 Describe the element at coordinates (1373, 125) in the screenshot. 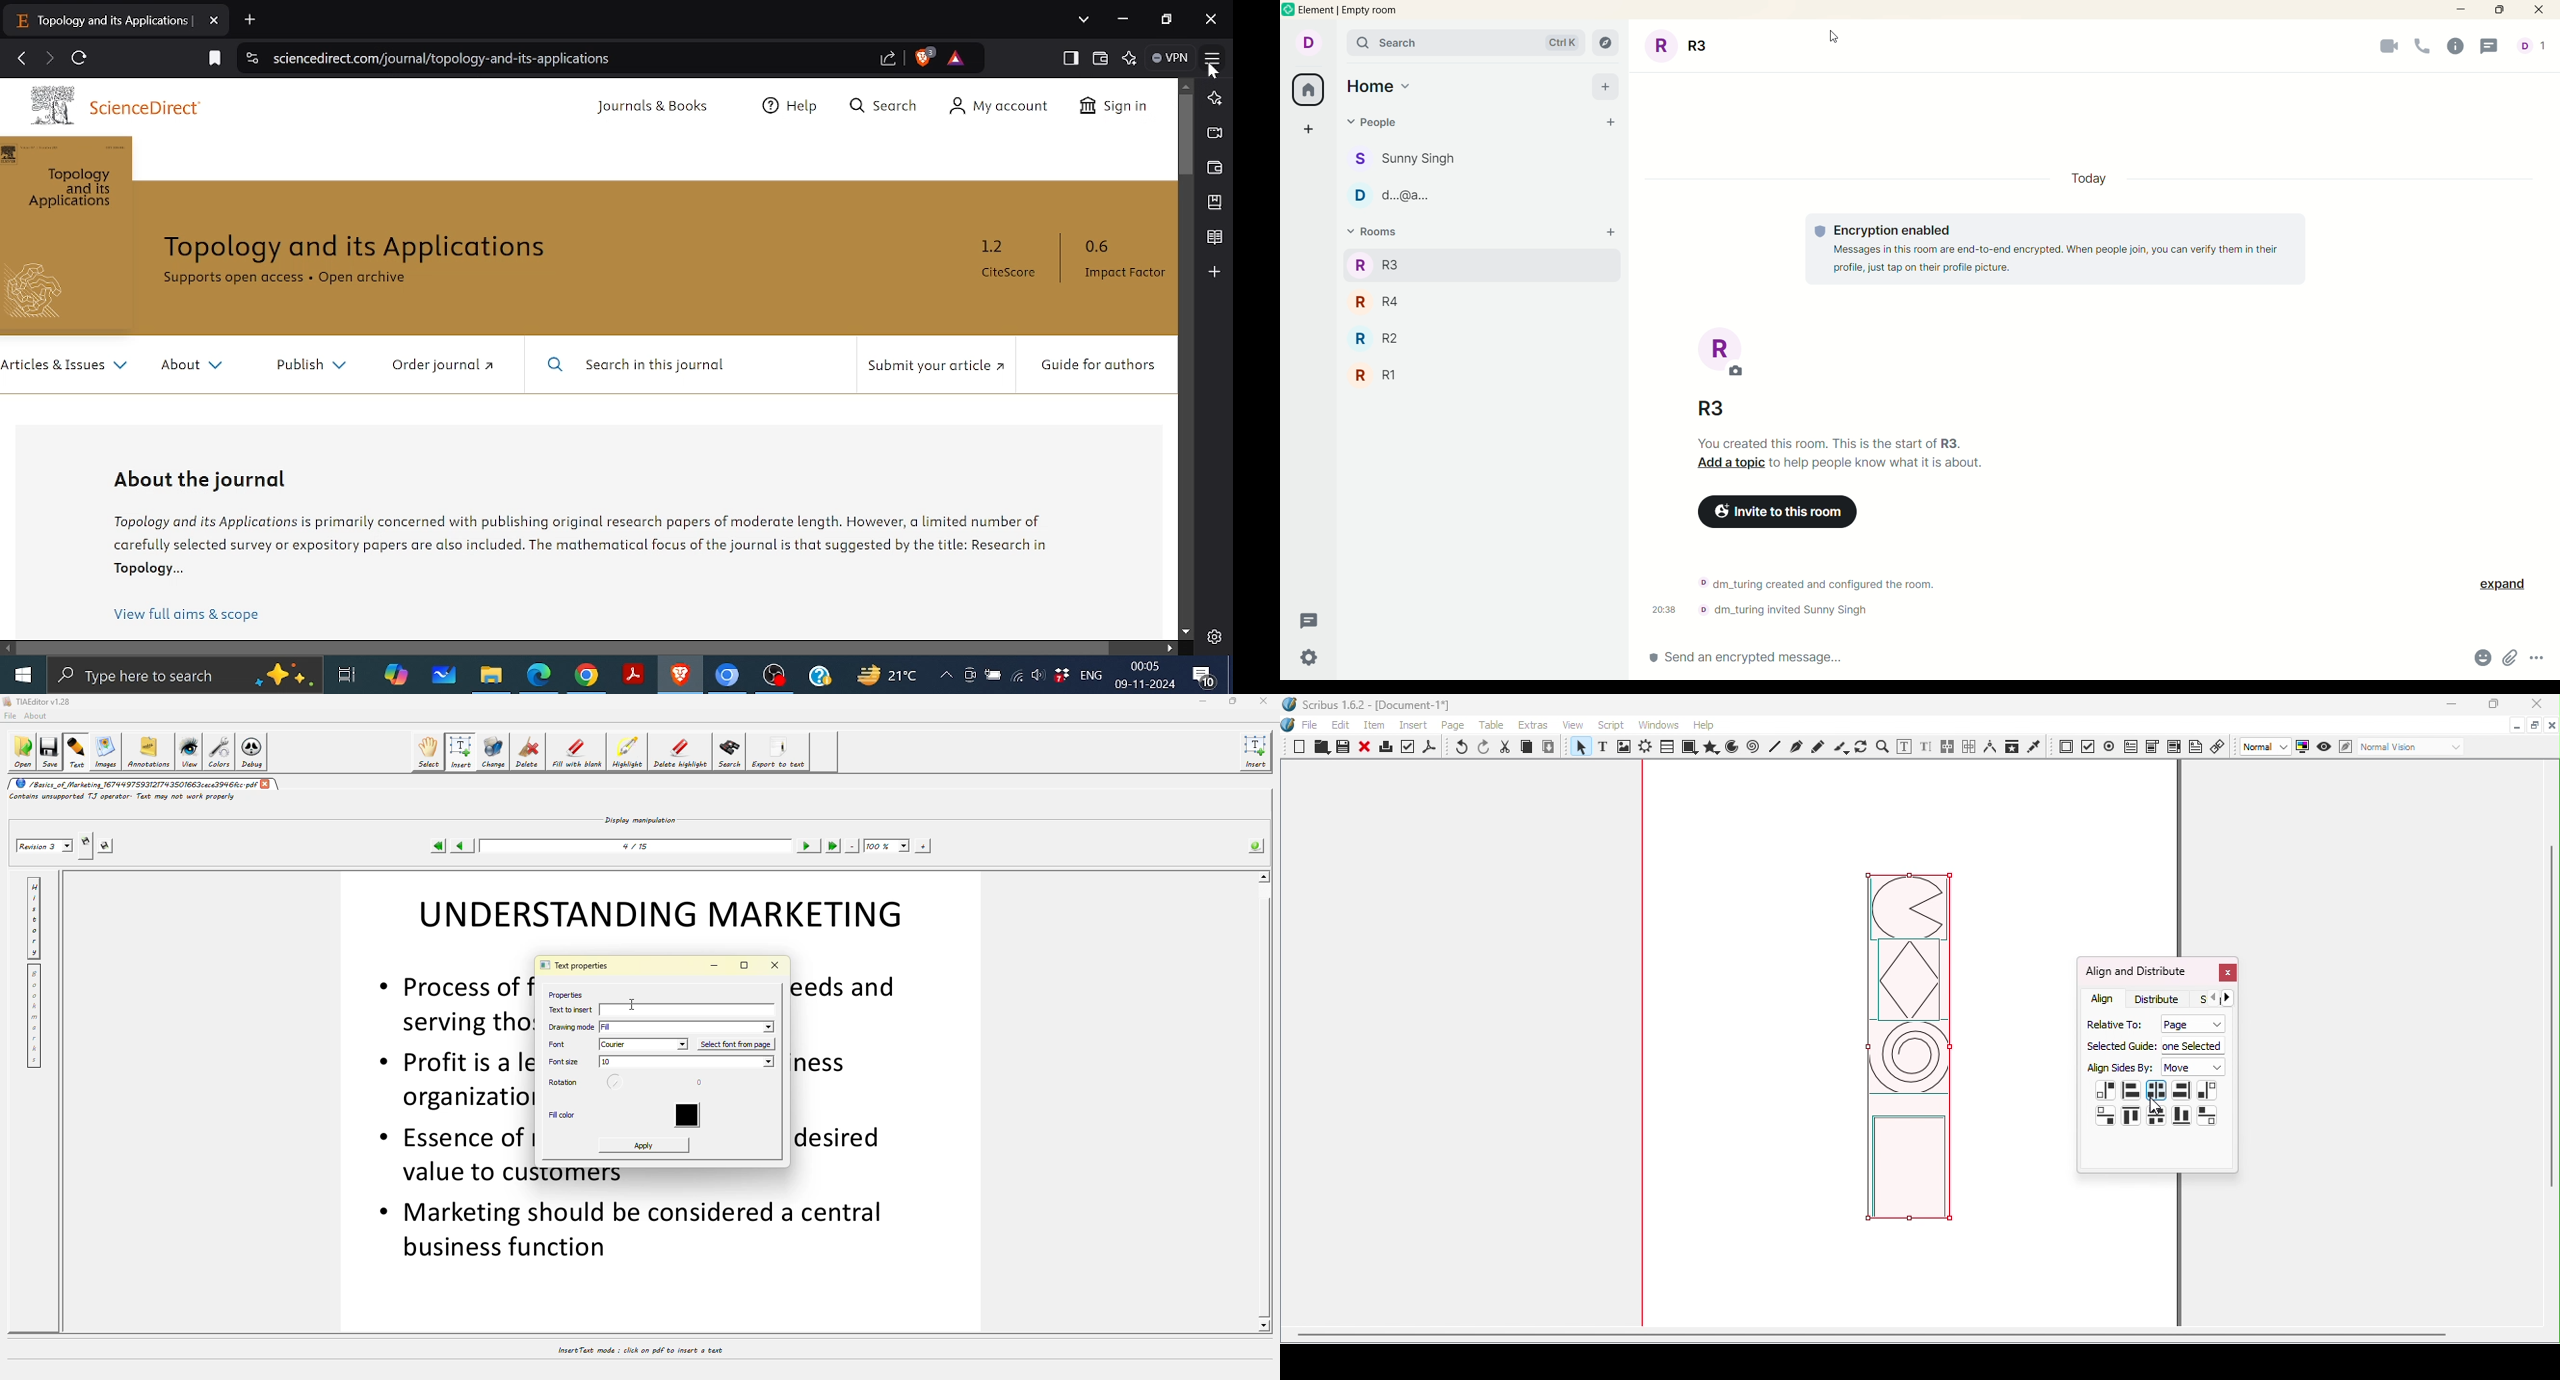

I see `people` at that location.